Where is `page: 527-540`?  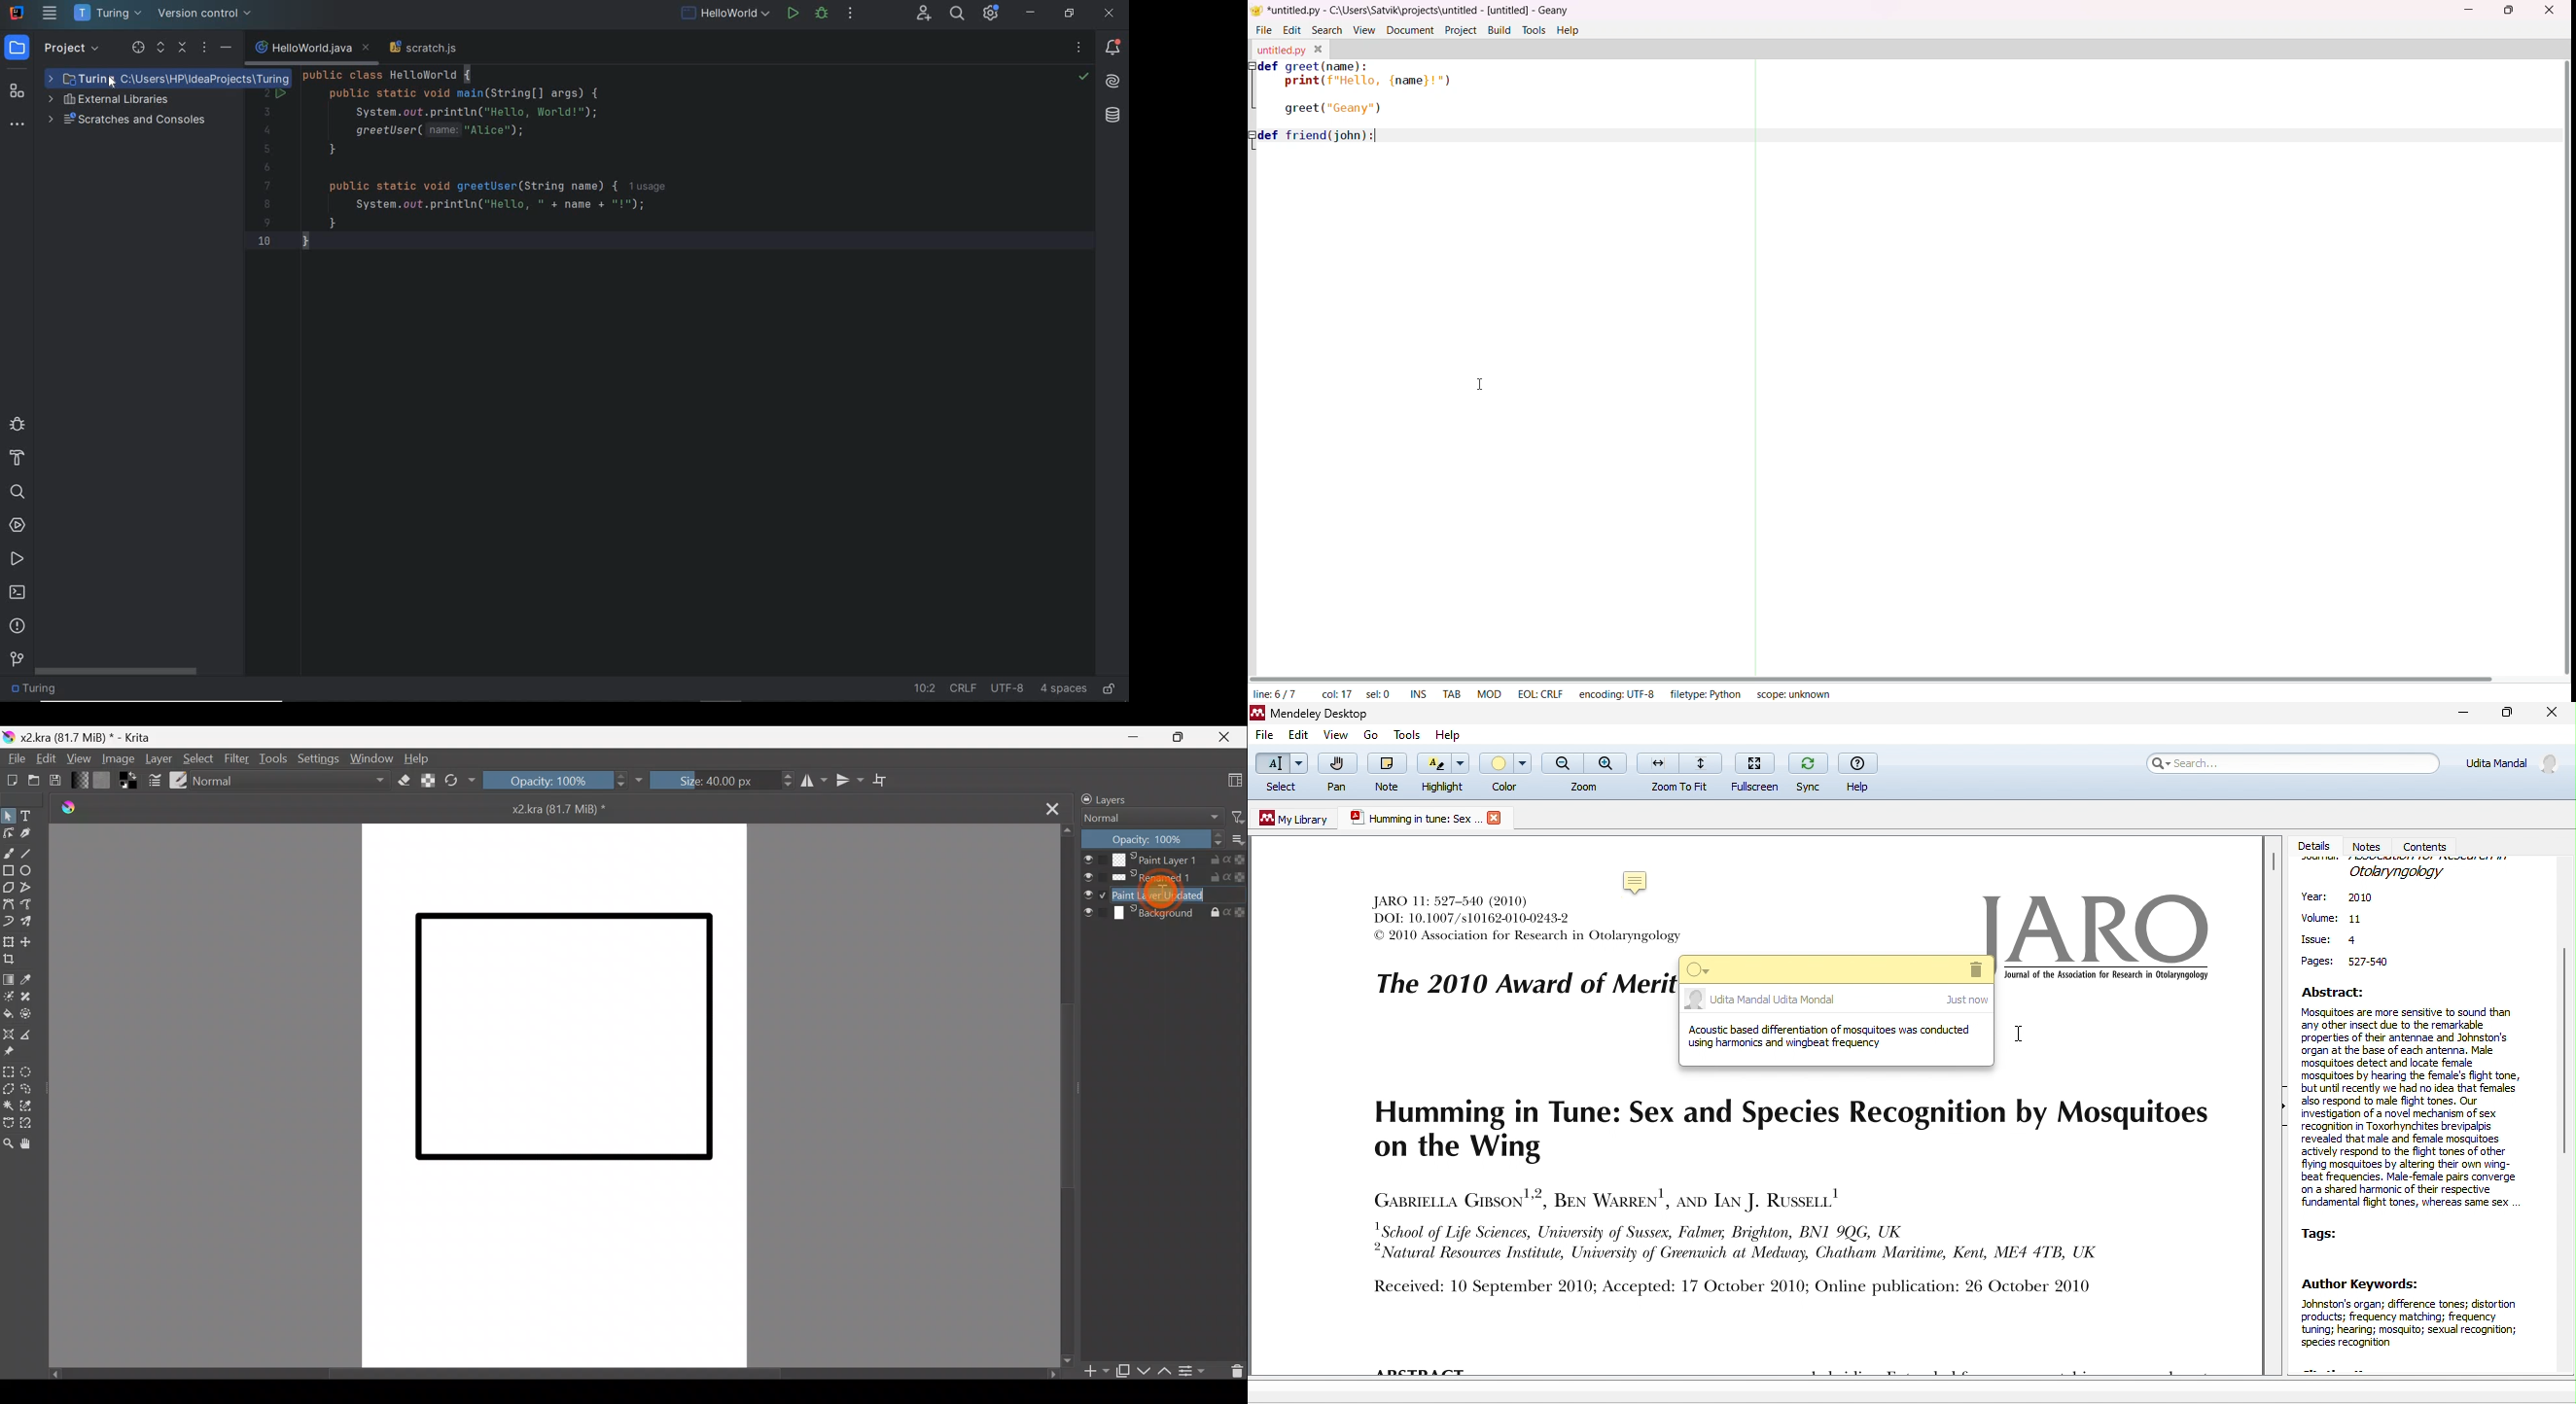 page: 527-540 is located at coordinates (2349, 963).